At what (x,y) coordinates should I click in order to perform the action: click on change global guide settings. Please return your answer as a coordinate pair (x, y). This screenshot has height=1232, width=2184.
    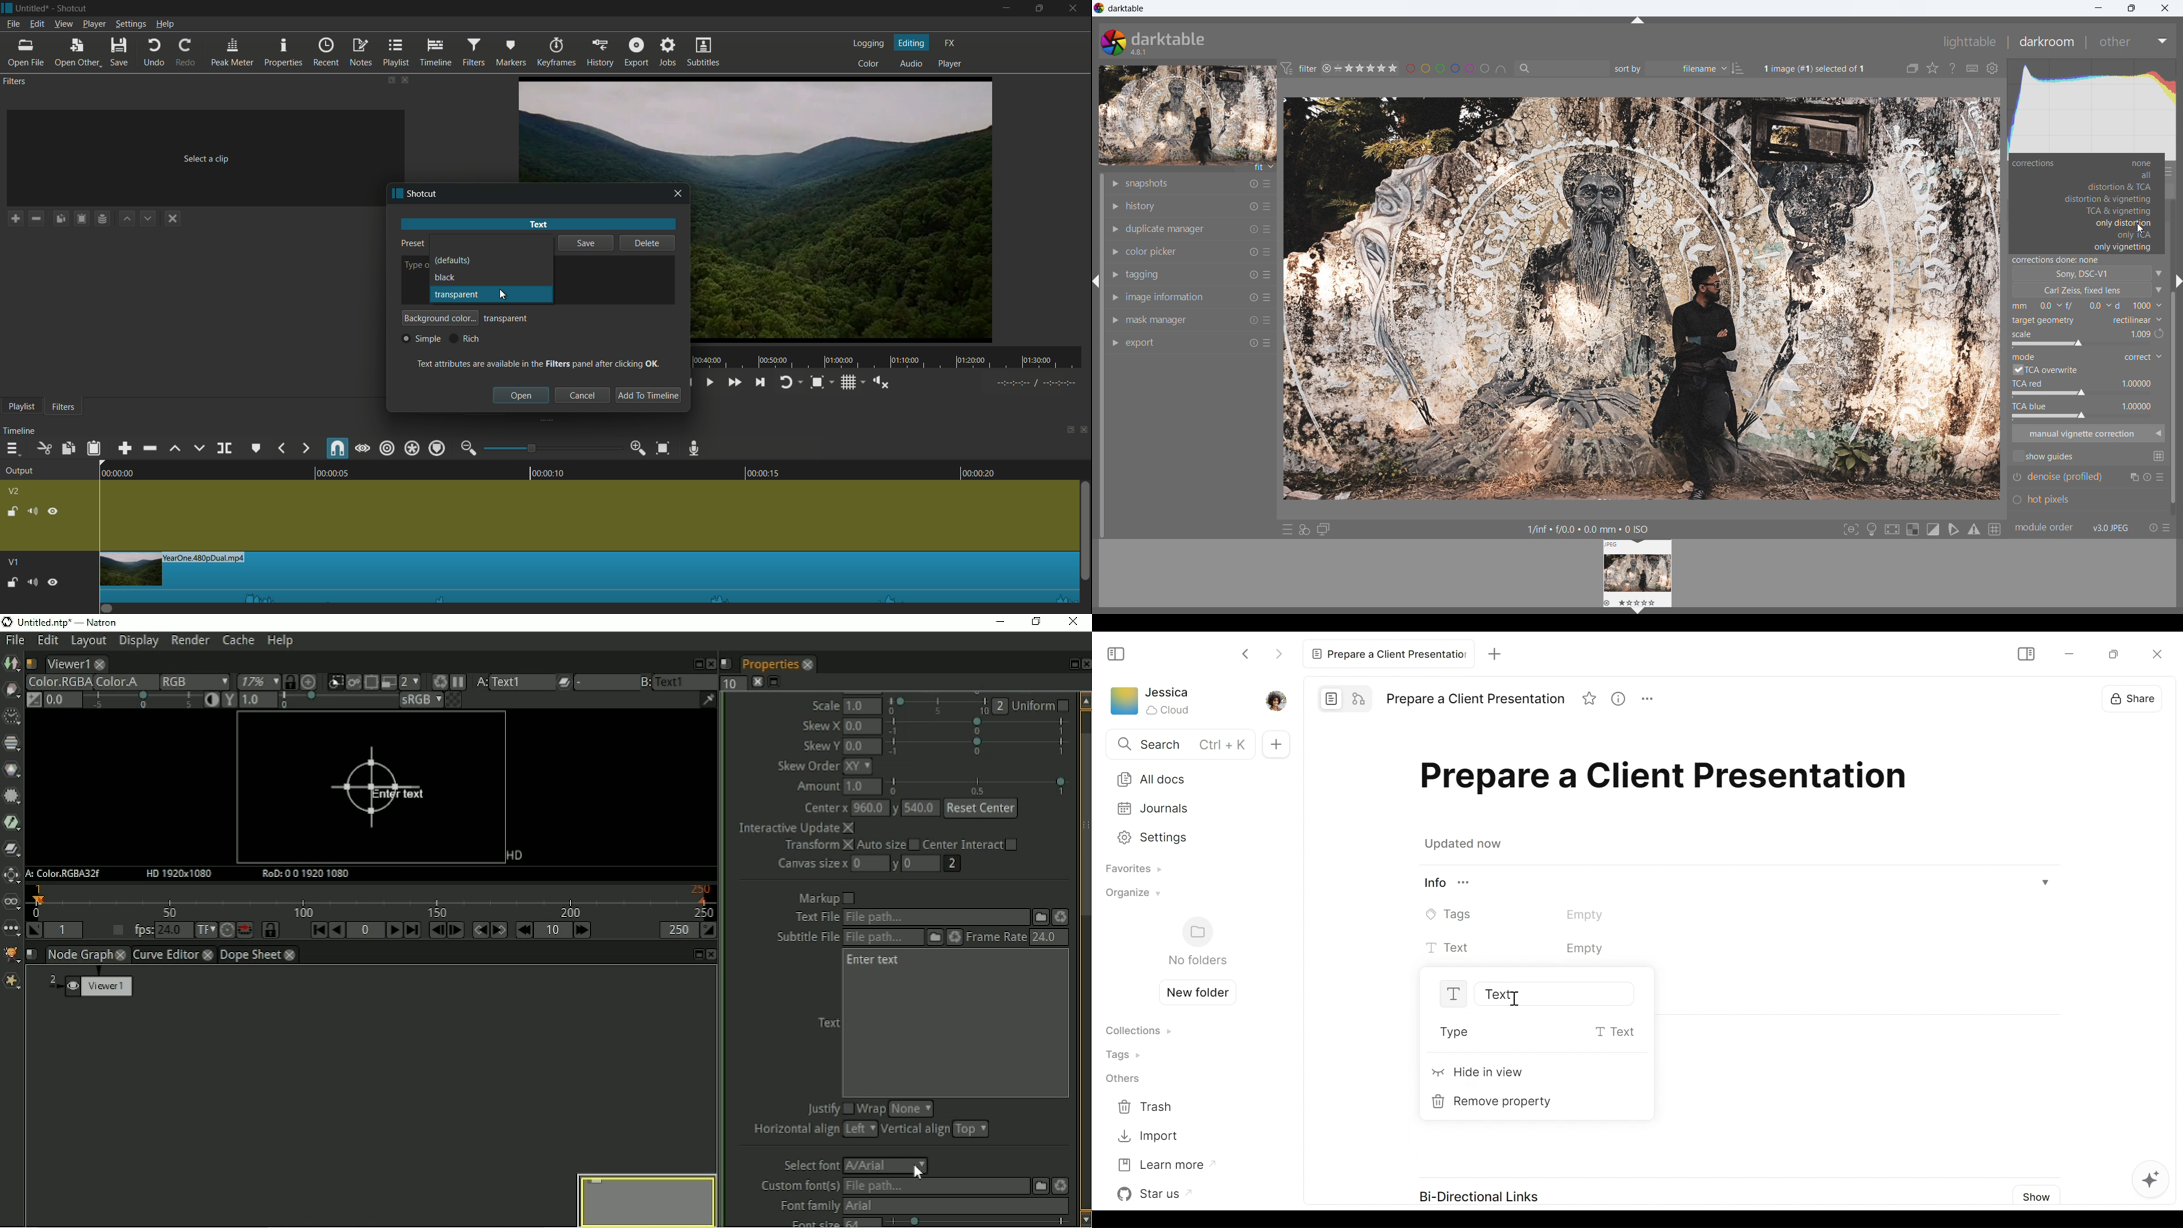
    Looking at the image, I should click on (2160, 455).